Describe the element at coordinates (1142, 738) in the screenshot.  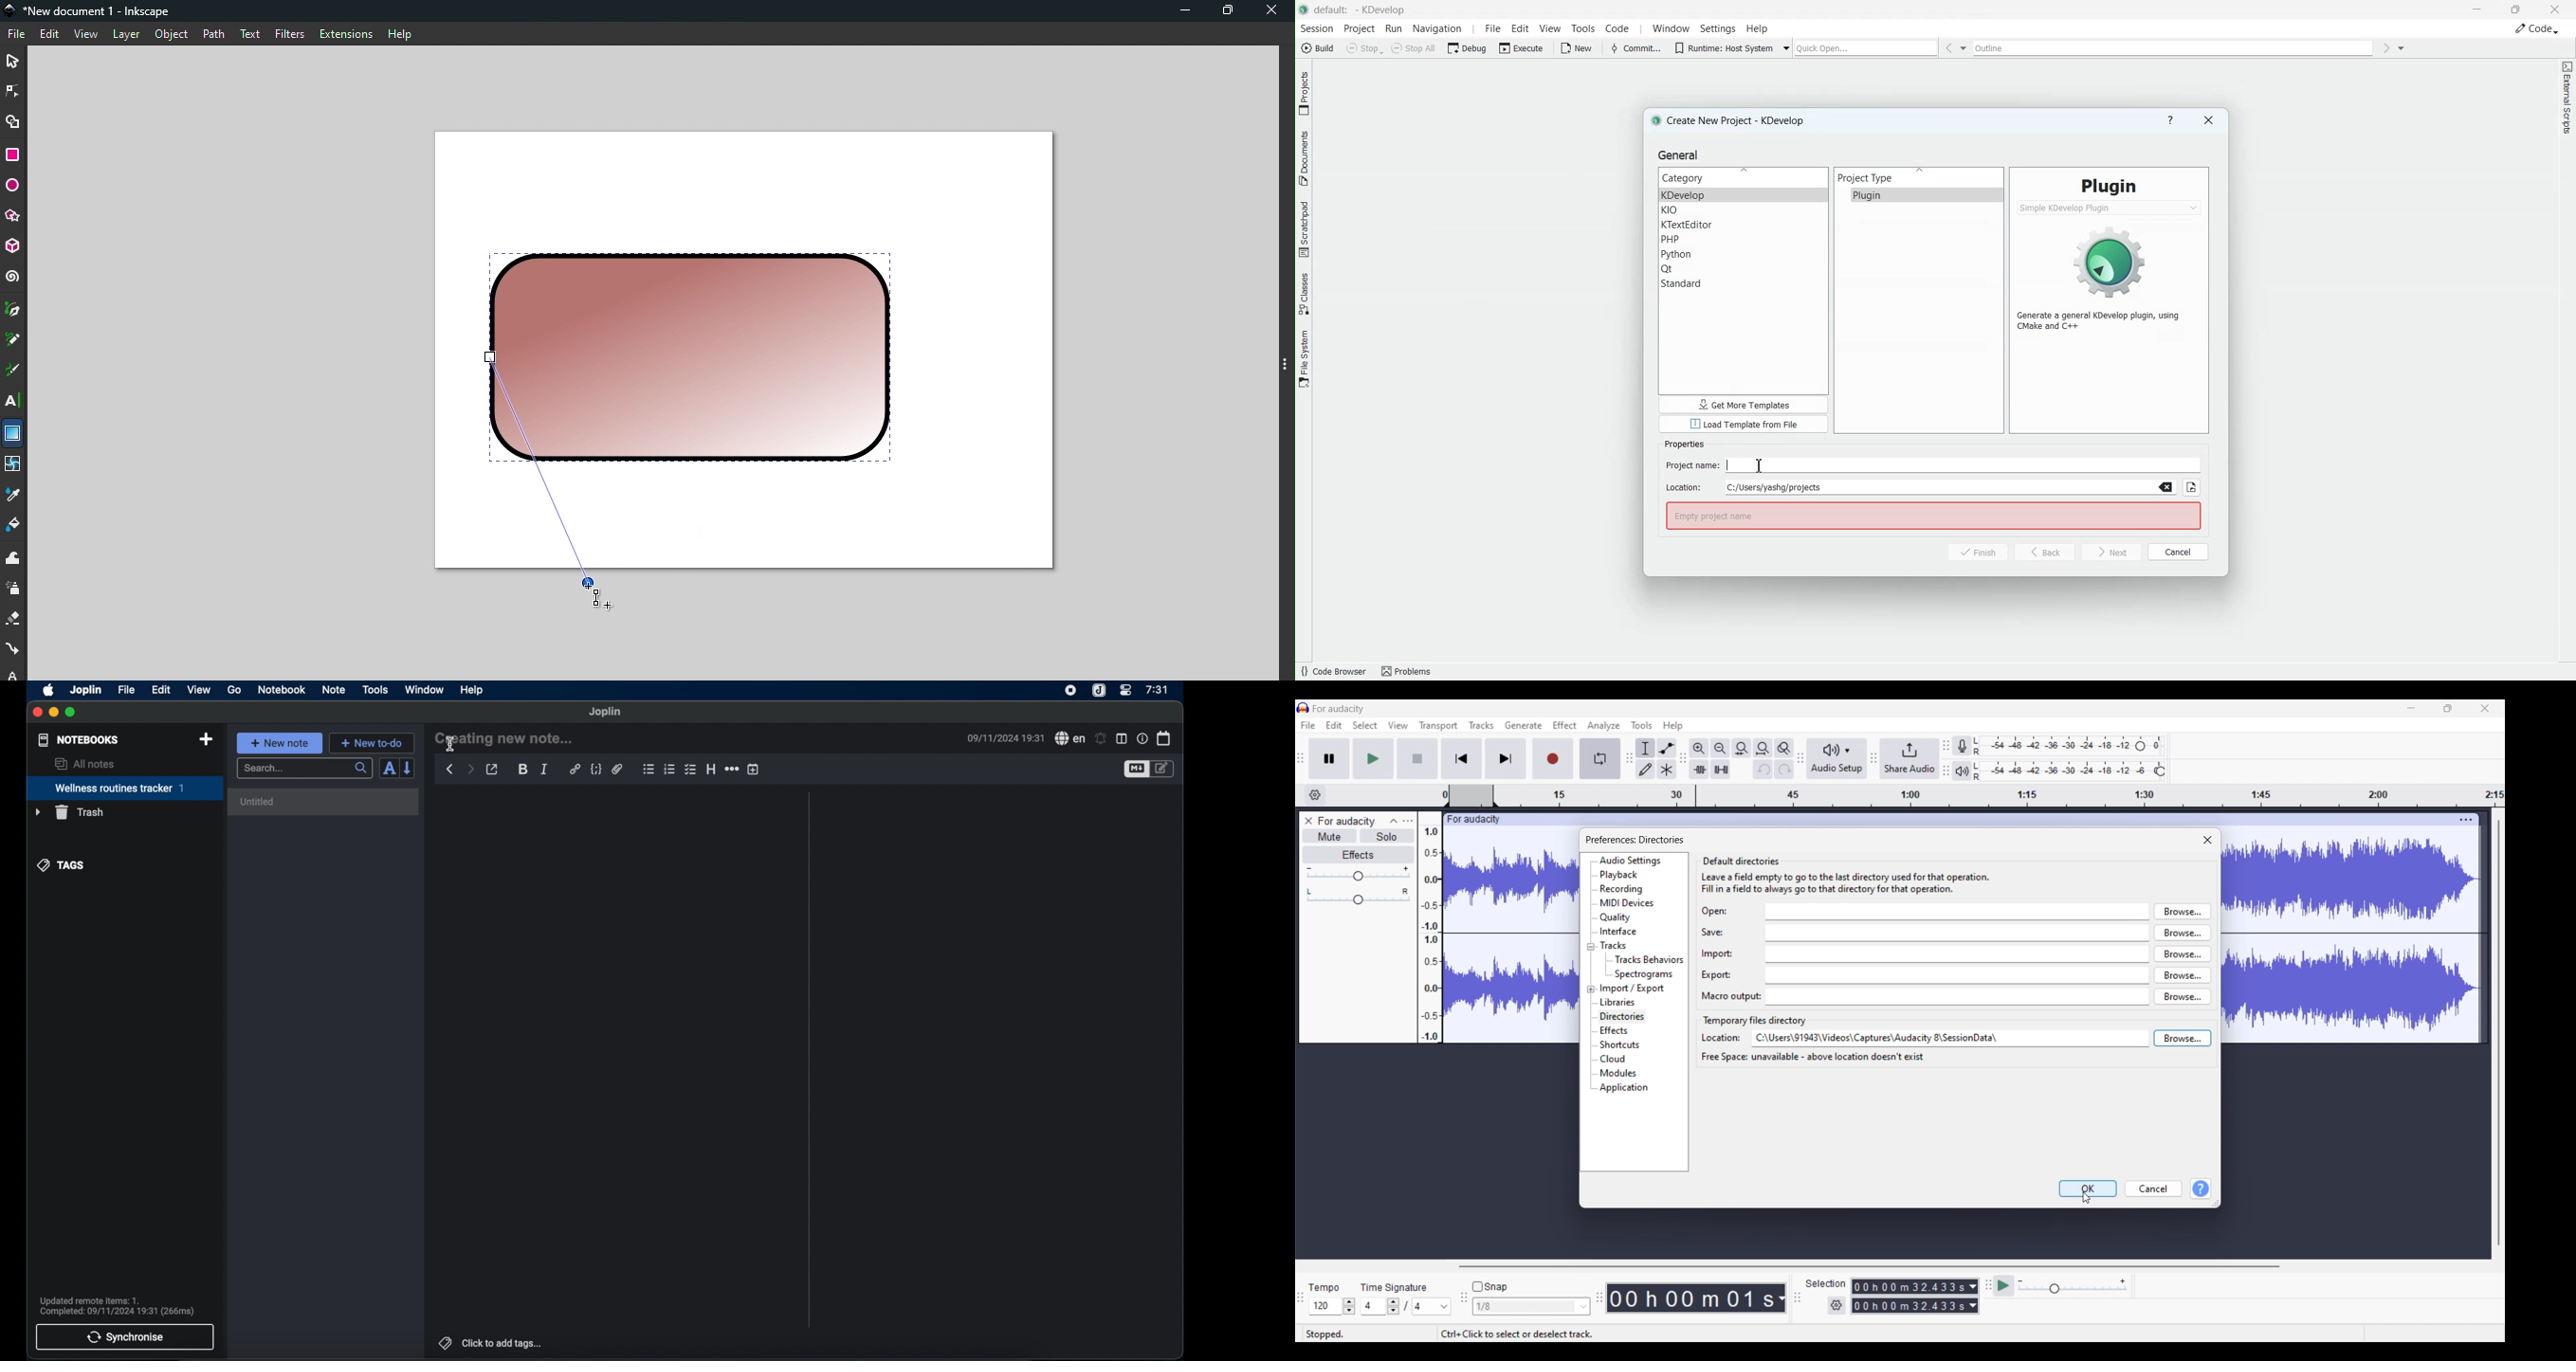
I see `note properties` at that location.